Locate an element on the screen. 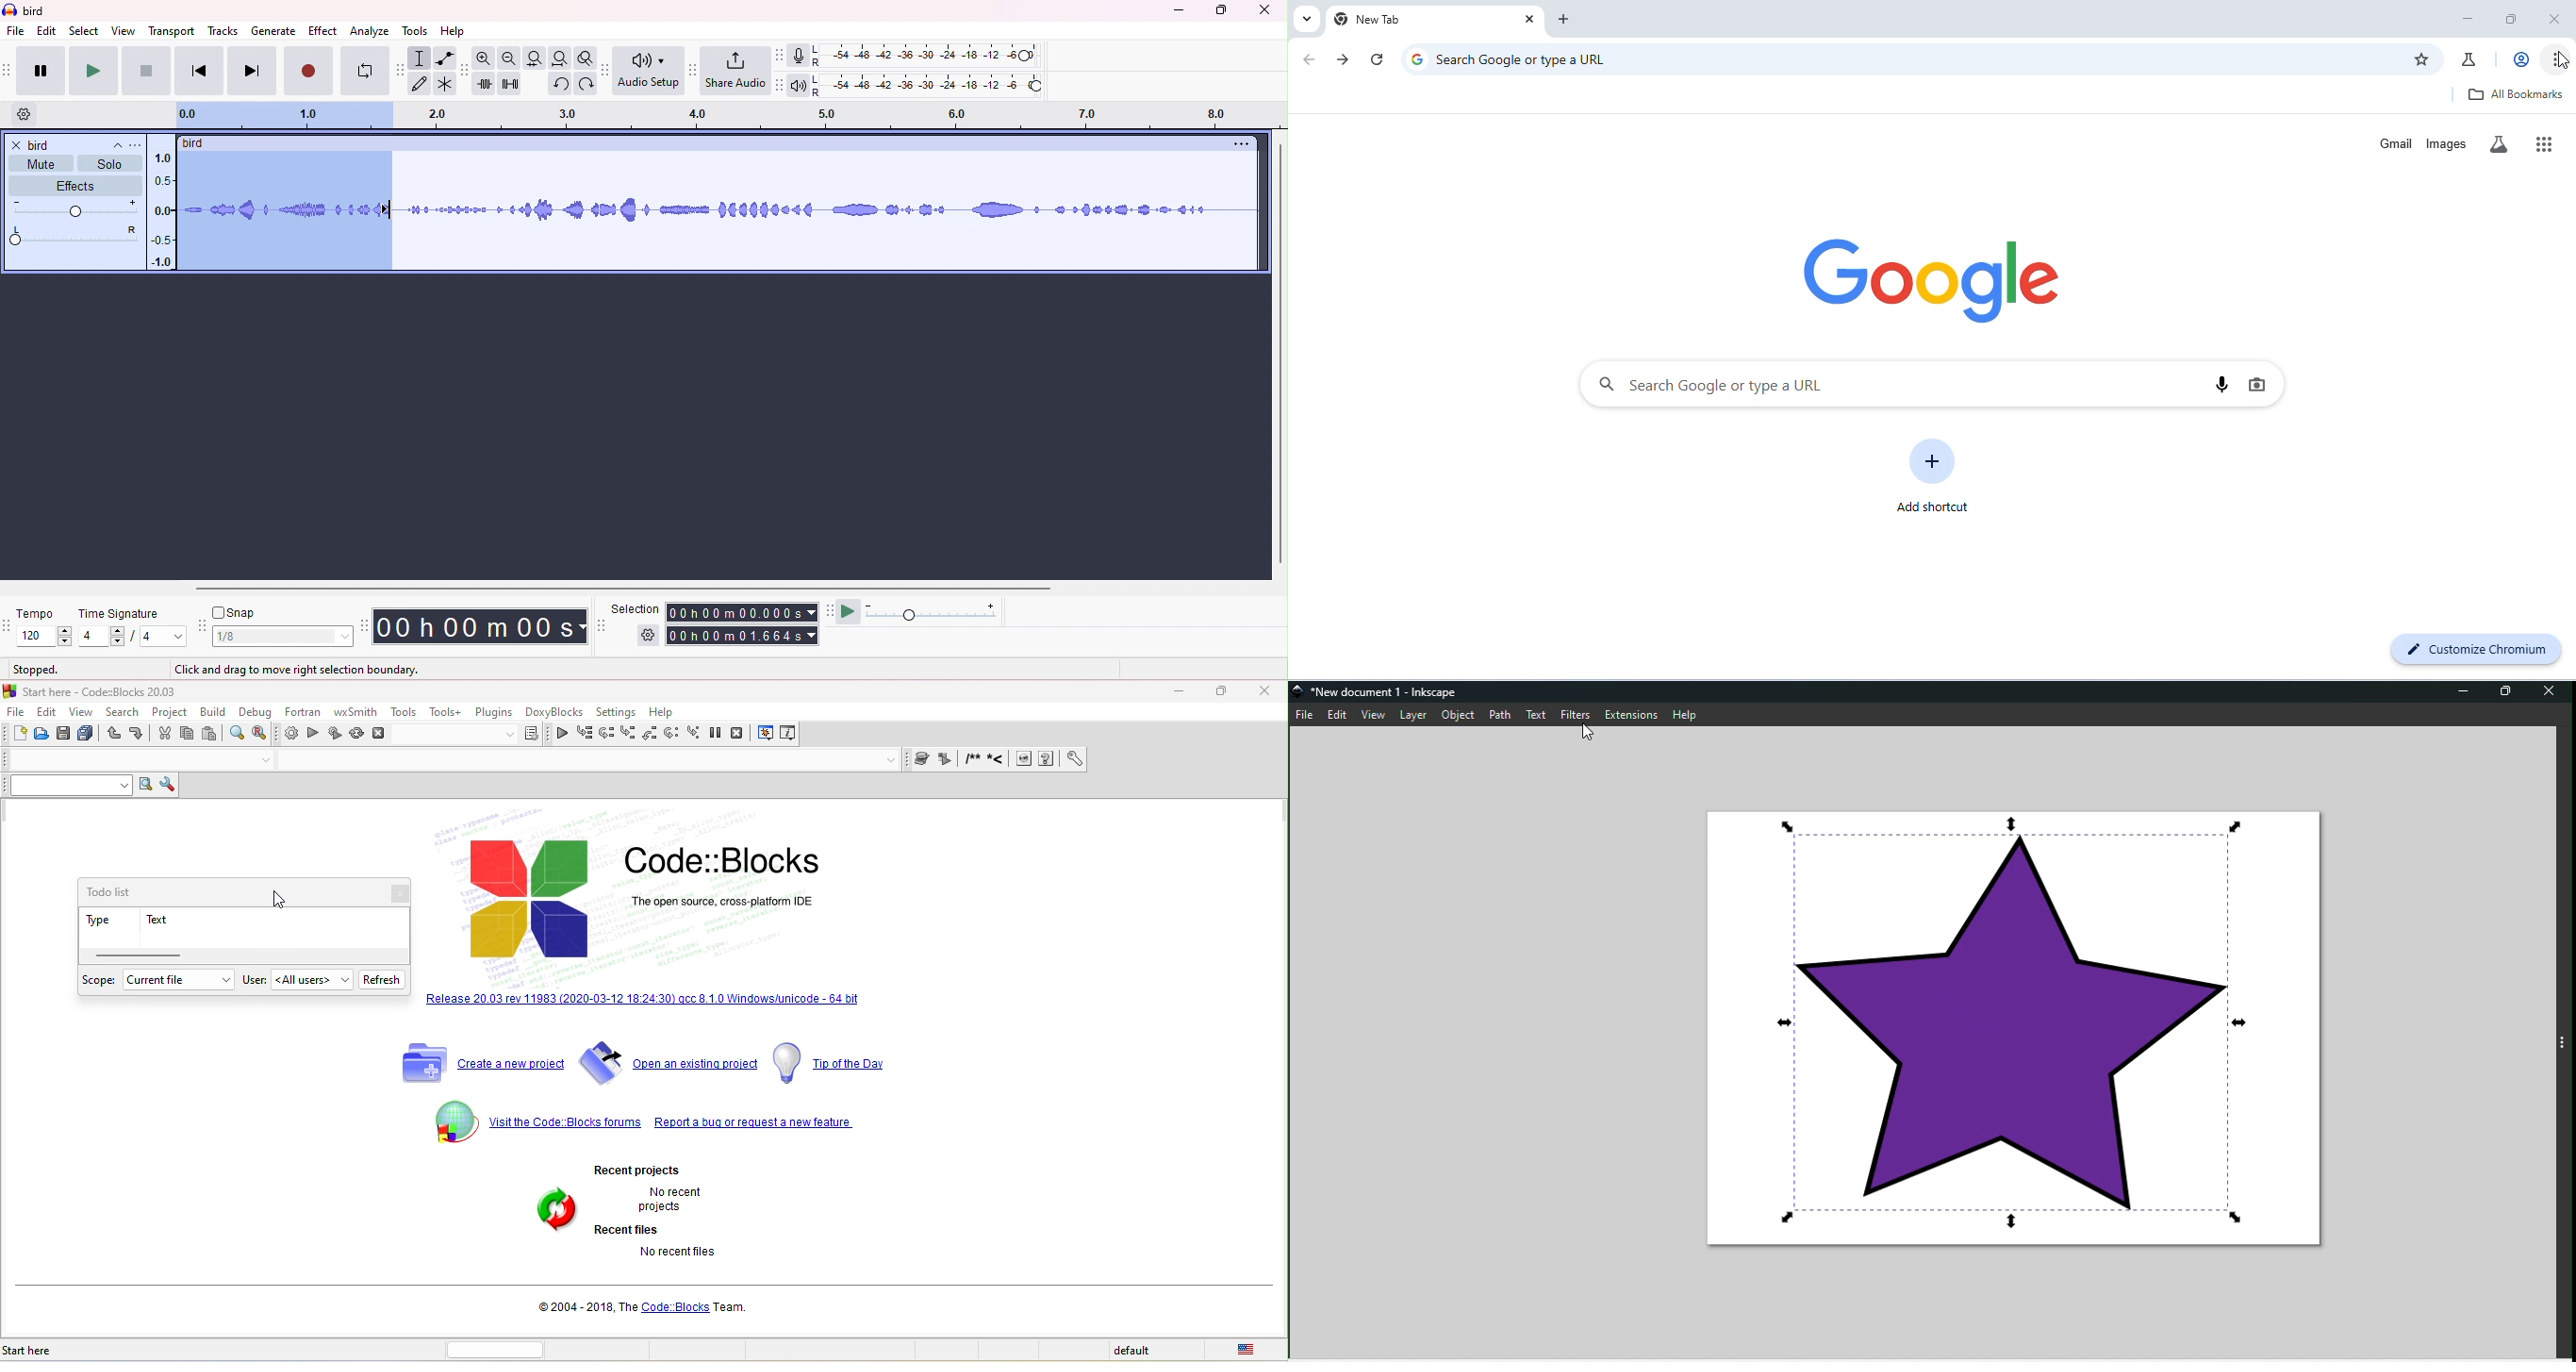 The image size is (2576, 1372). transport tool bar is located at coordinates (8, 68).